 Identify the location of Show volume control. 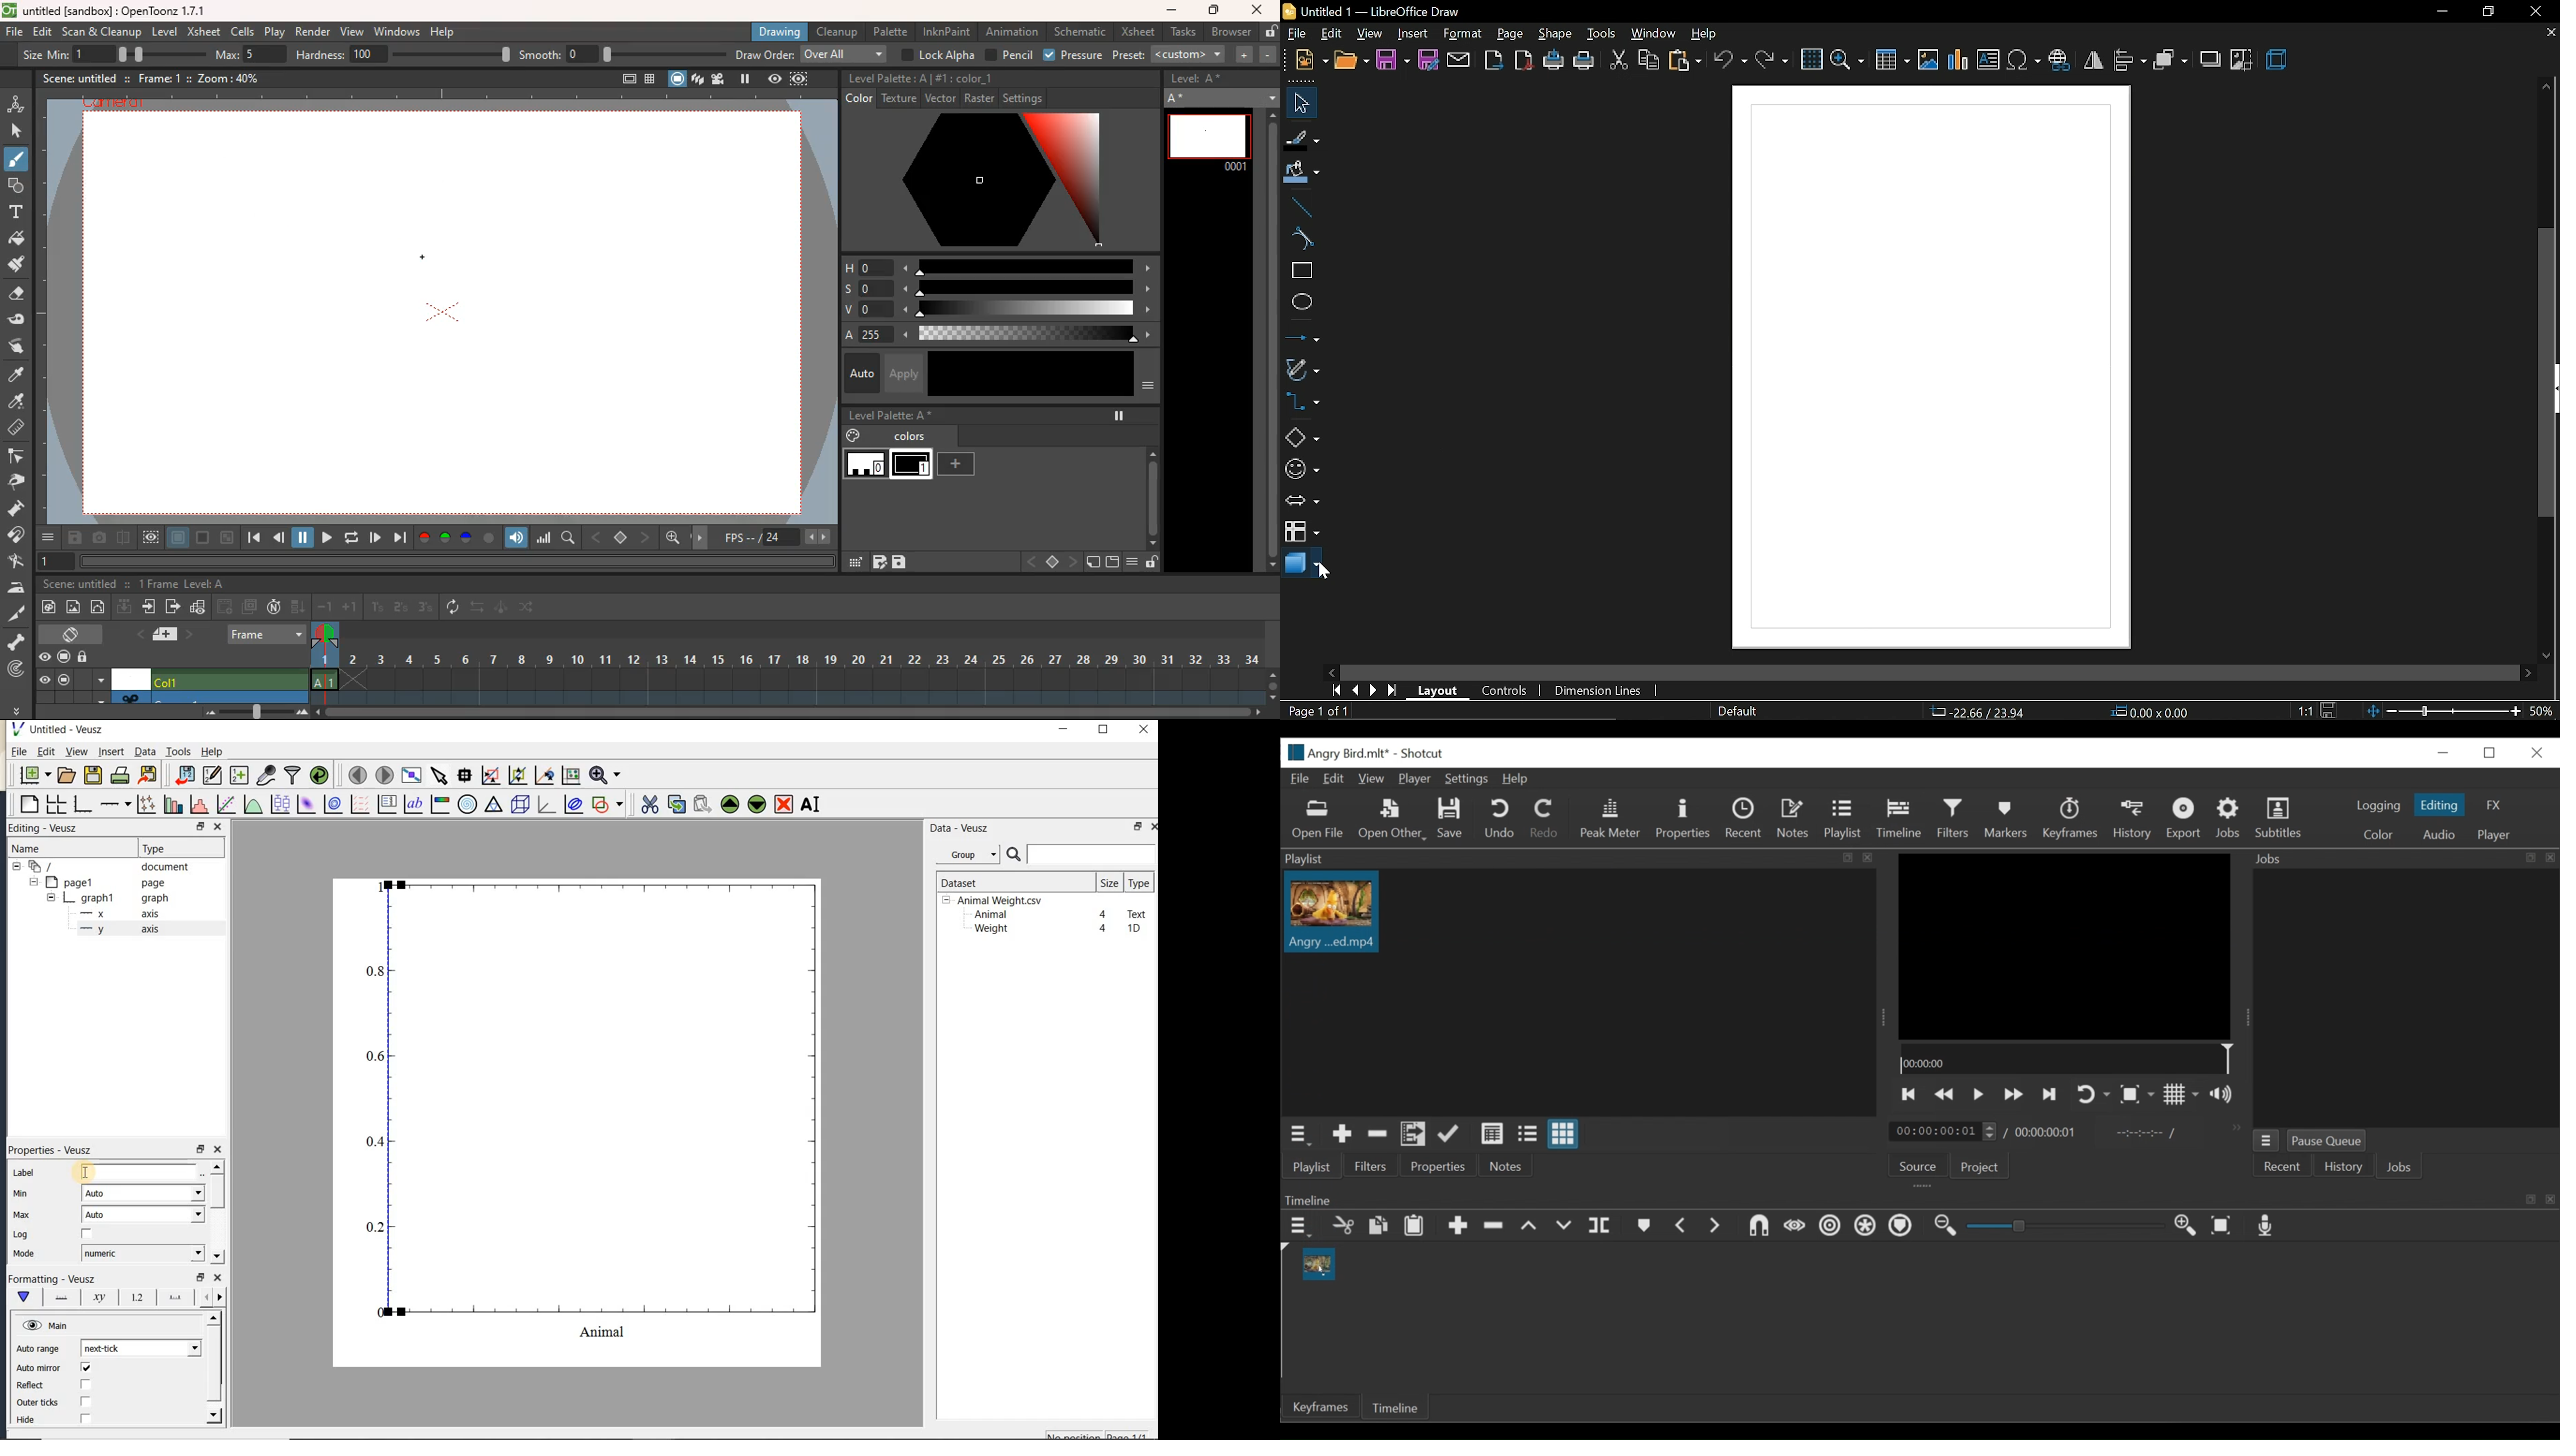
(2221, 1095).